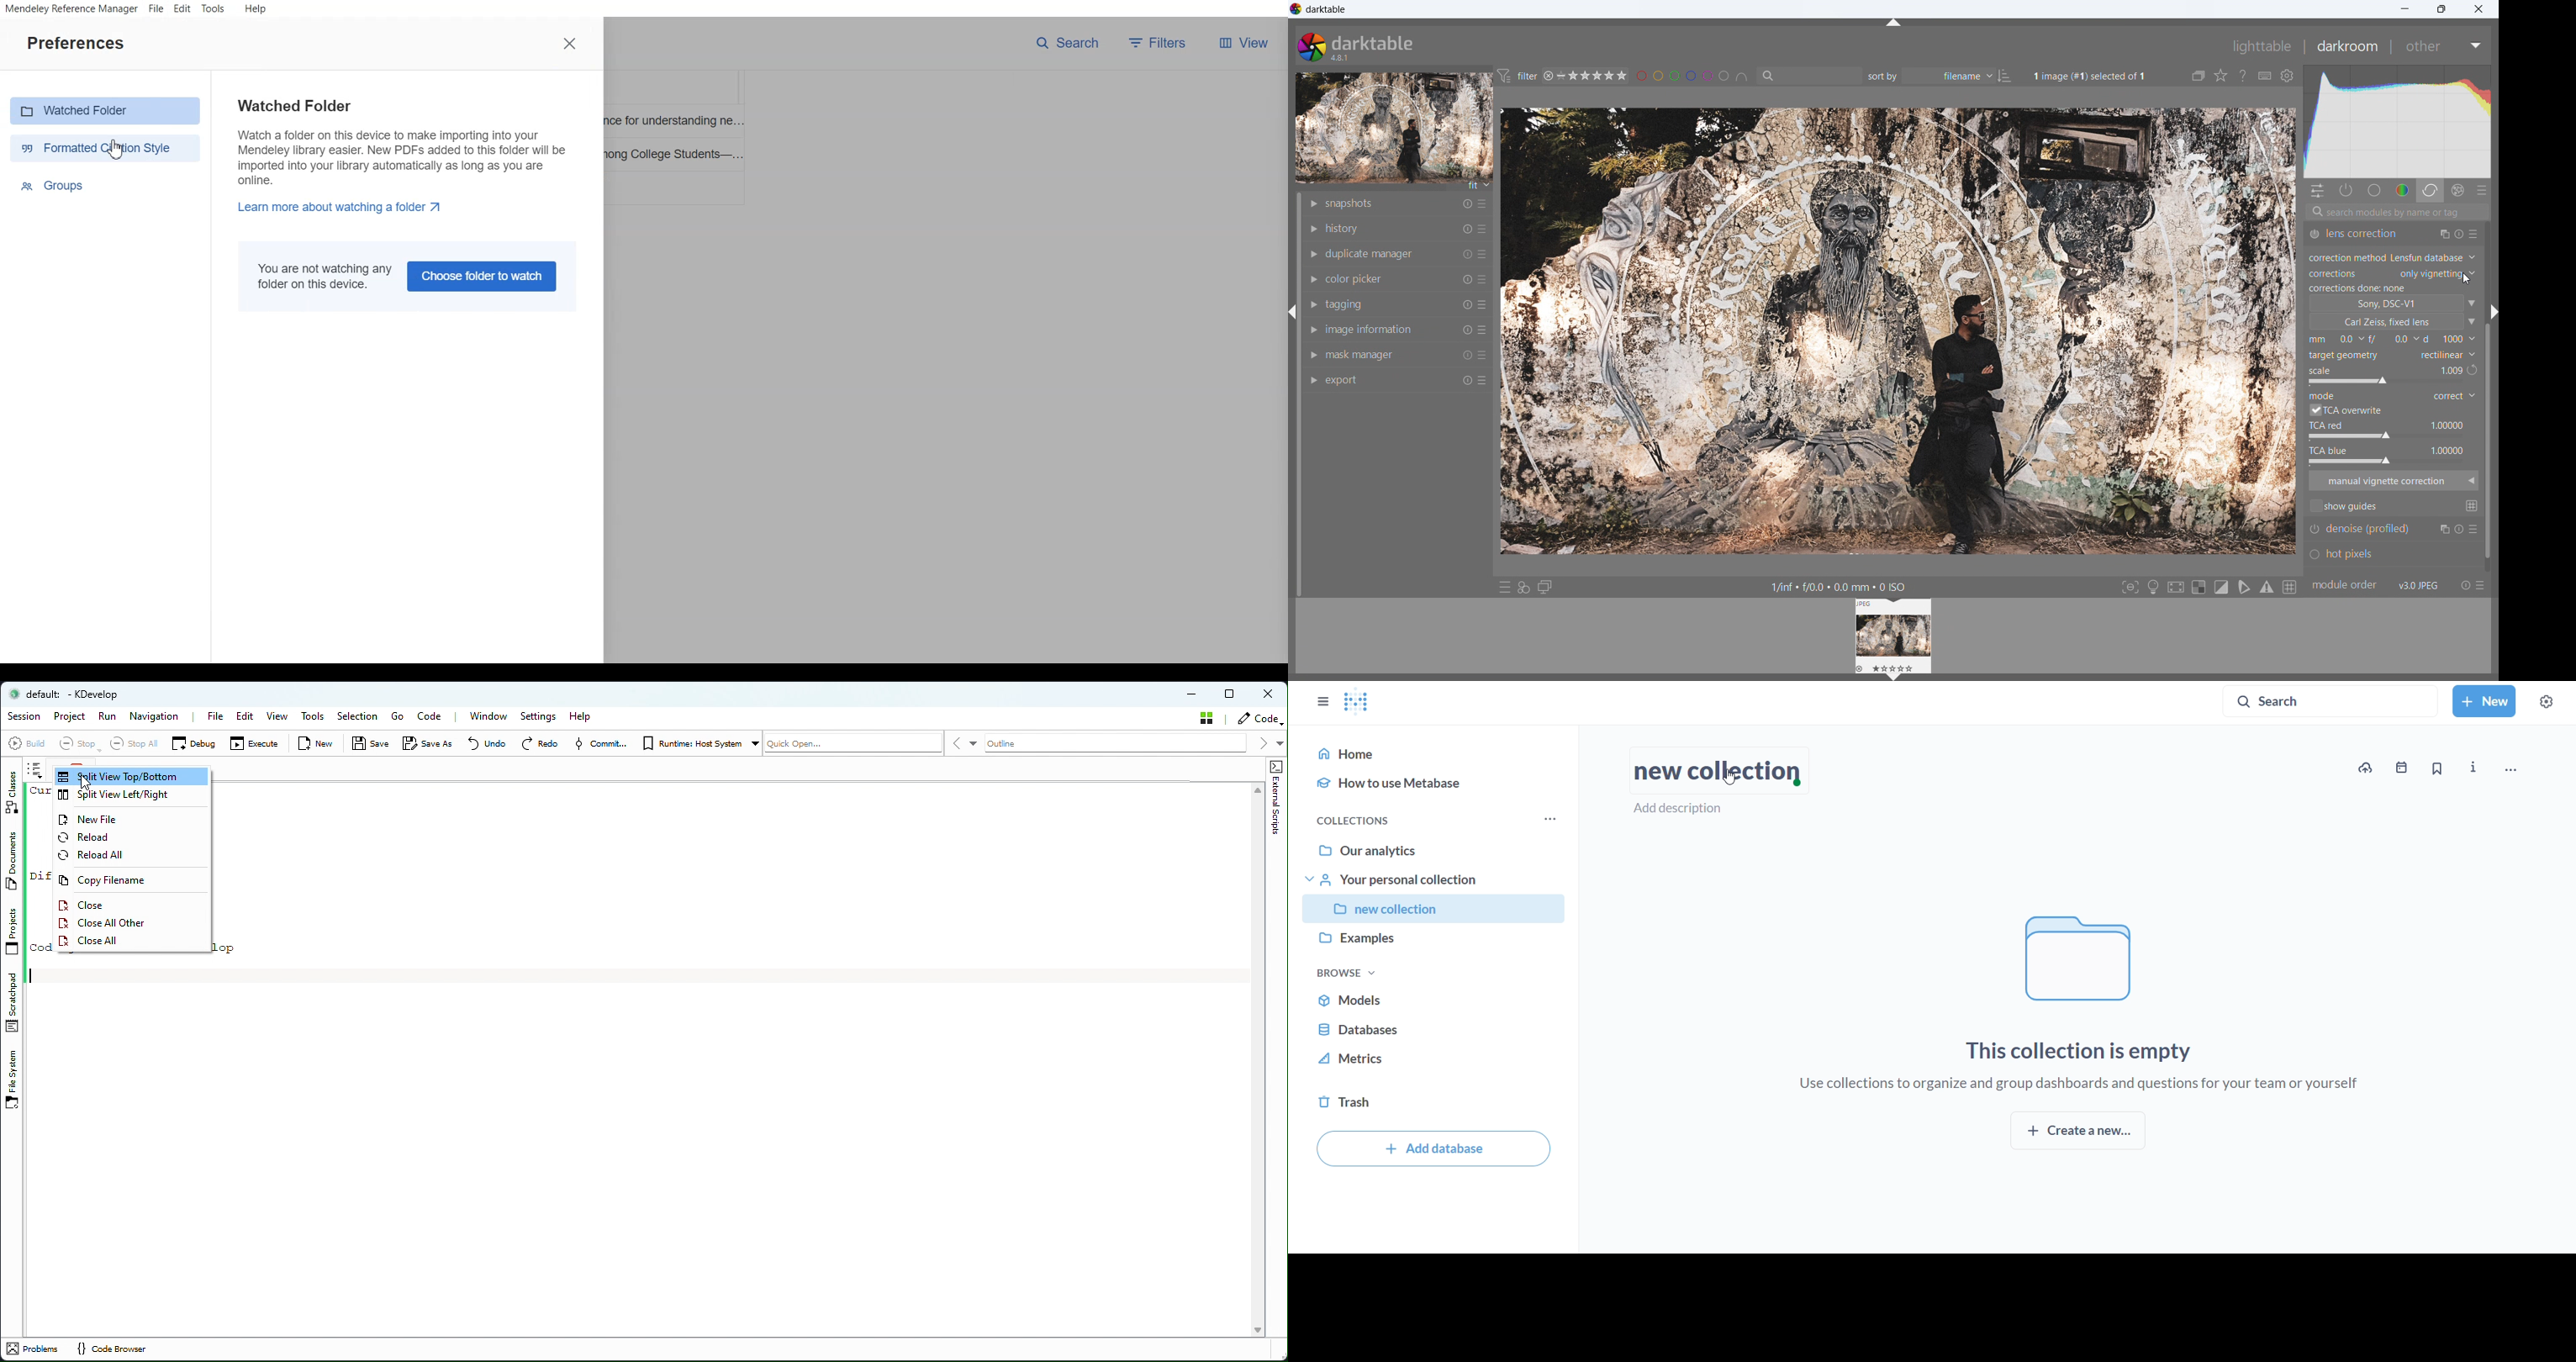  I want to click on 1image (#1) selected of 1, so click(2097, 77).